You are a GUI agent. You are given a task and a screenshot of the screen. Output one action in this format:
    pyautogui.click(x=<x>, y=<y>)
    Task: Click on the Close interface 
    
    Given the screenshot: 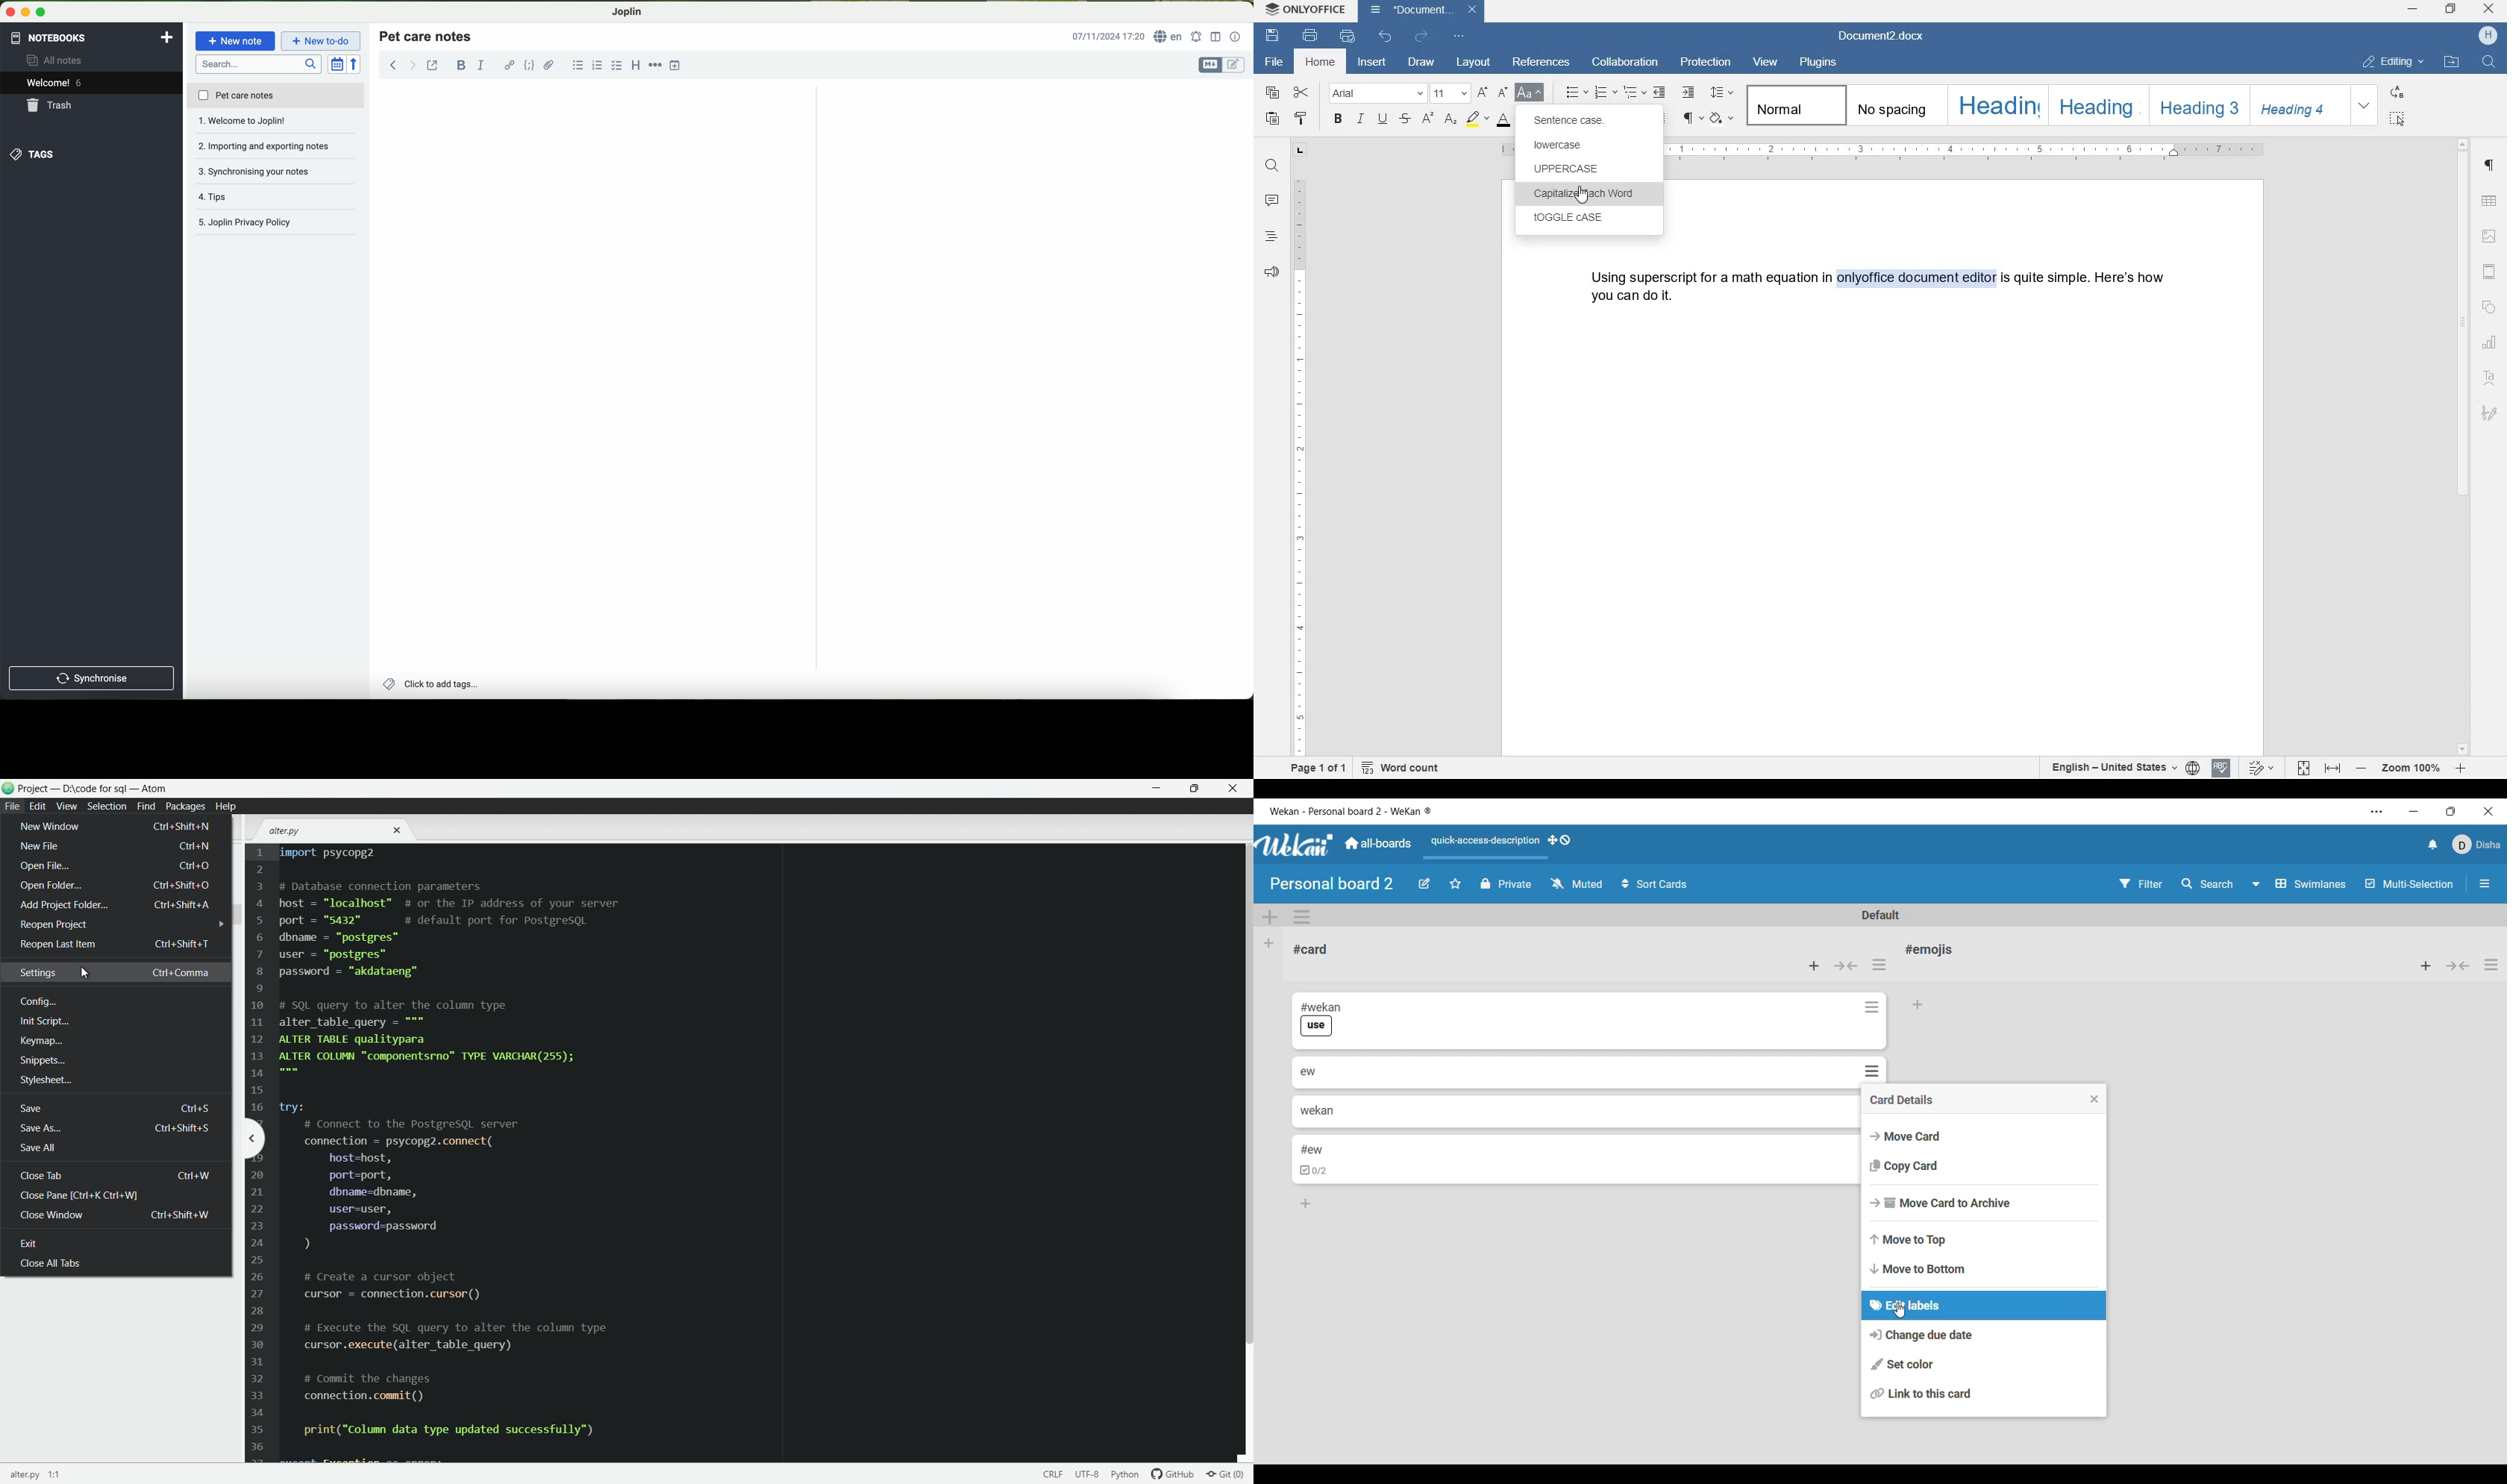 What is the action you would take?
    pyautogui.click(x=2489, y=811)
    